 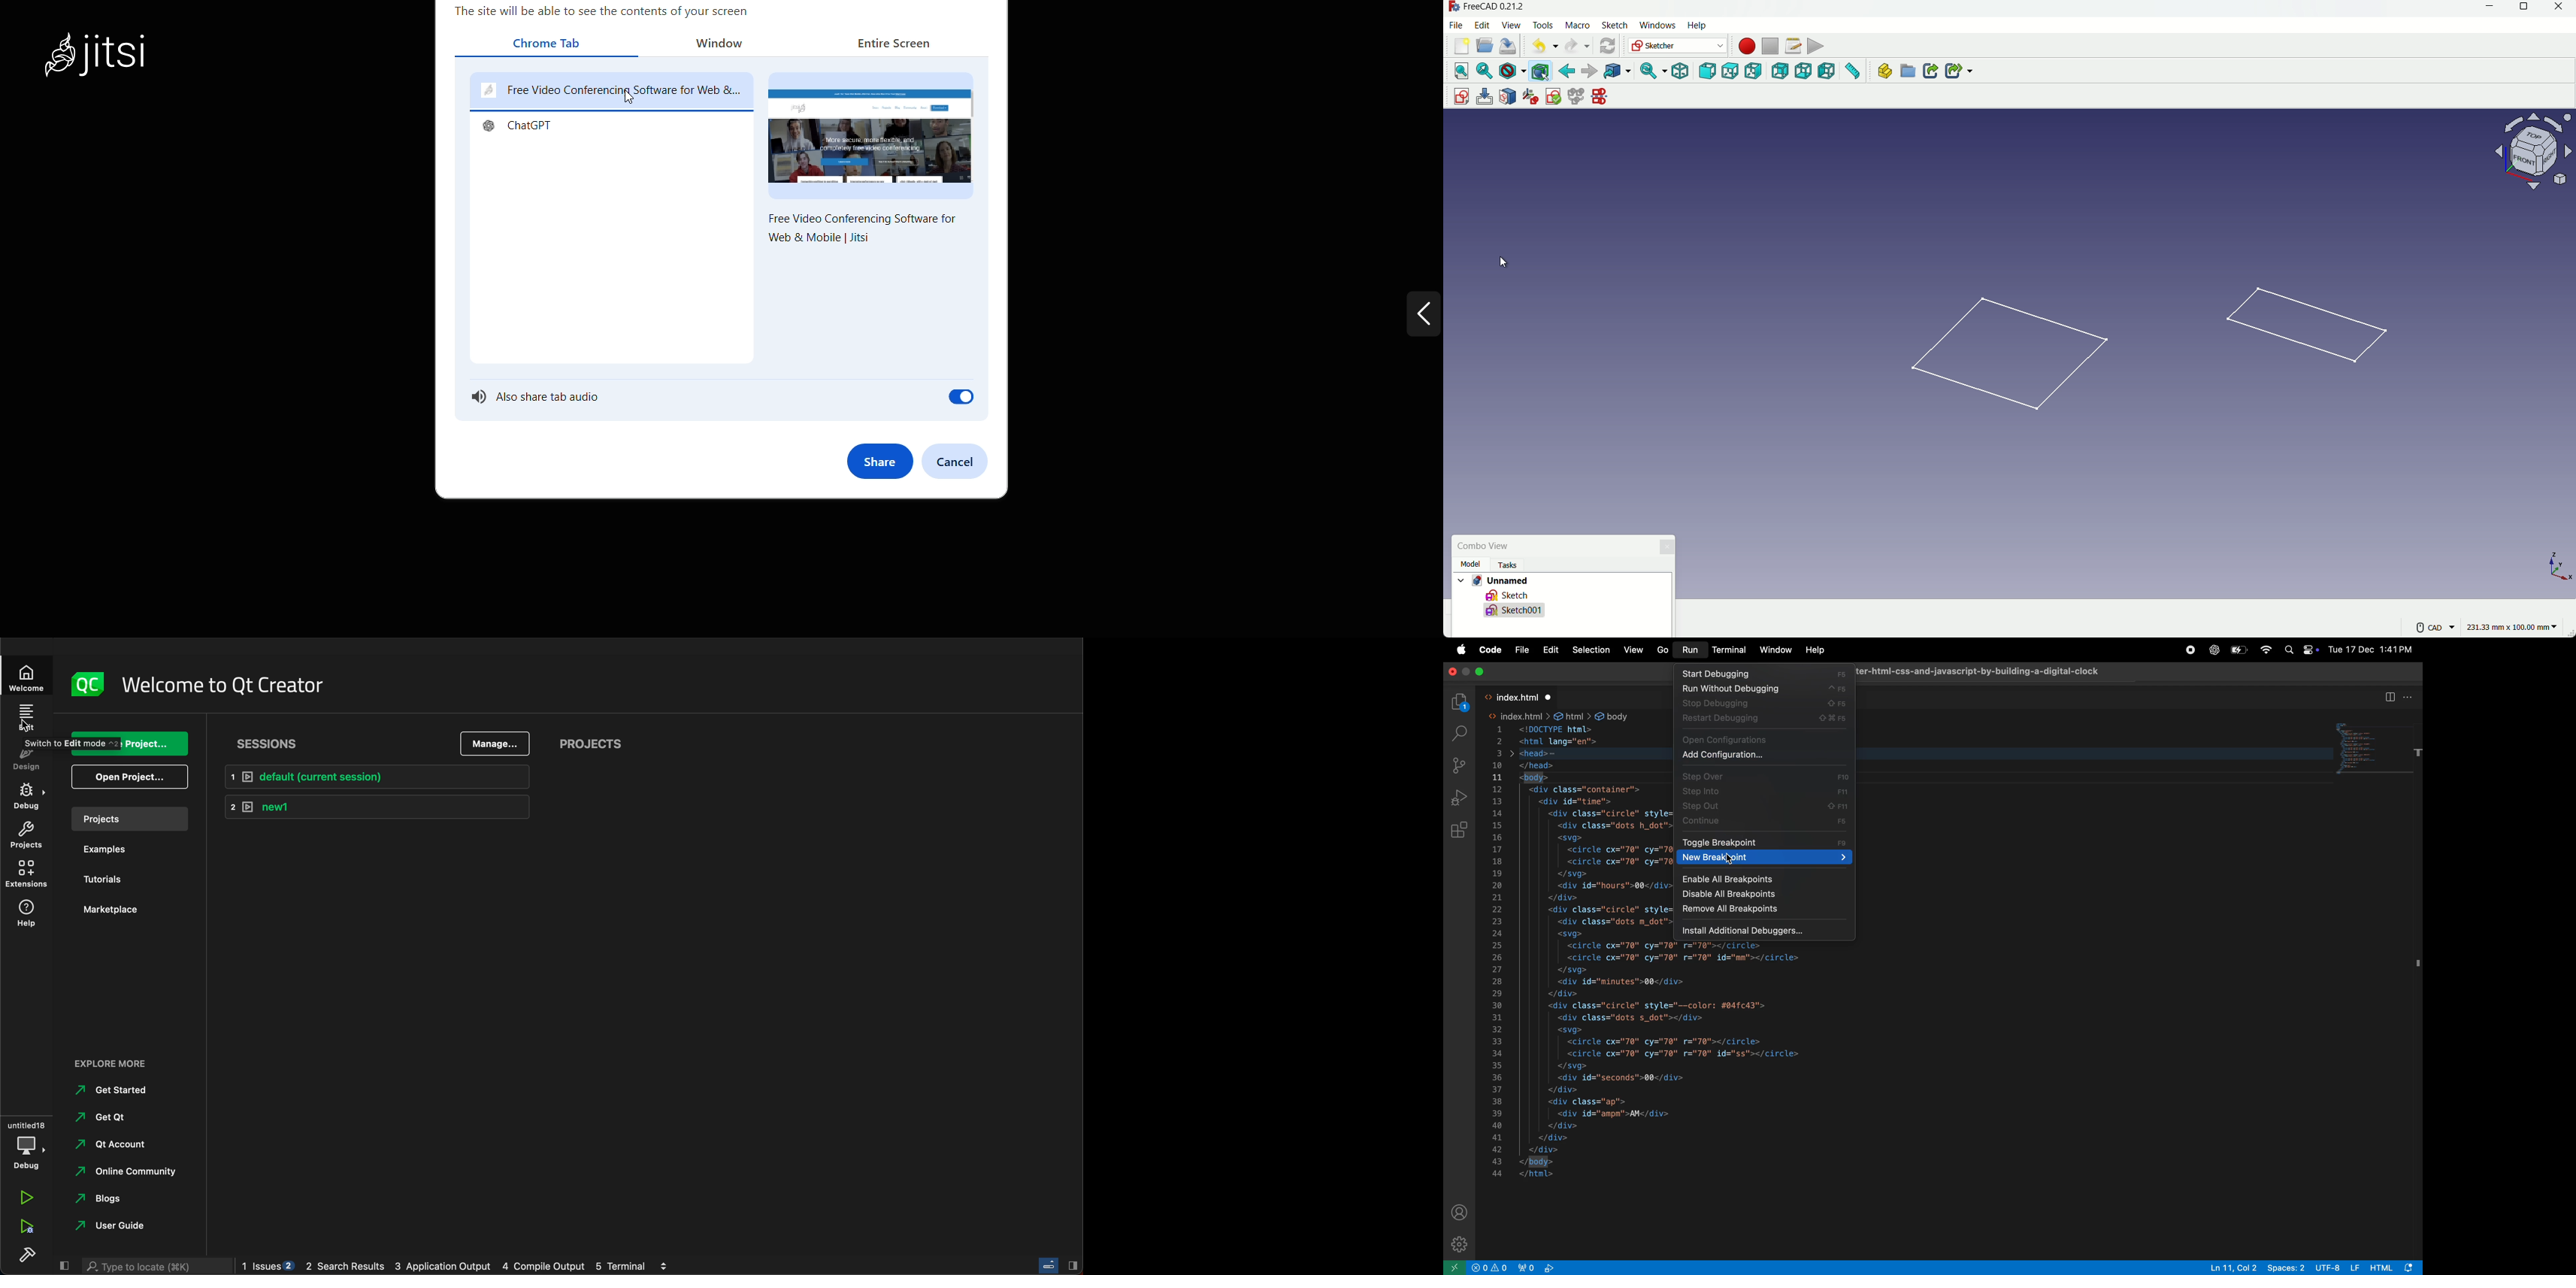 I want to click on expand, so click(x=1394, y=320).